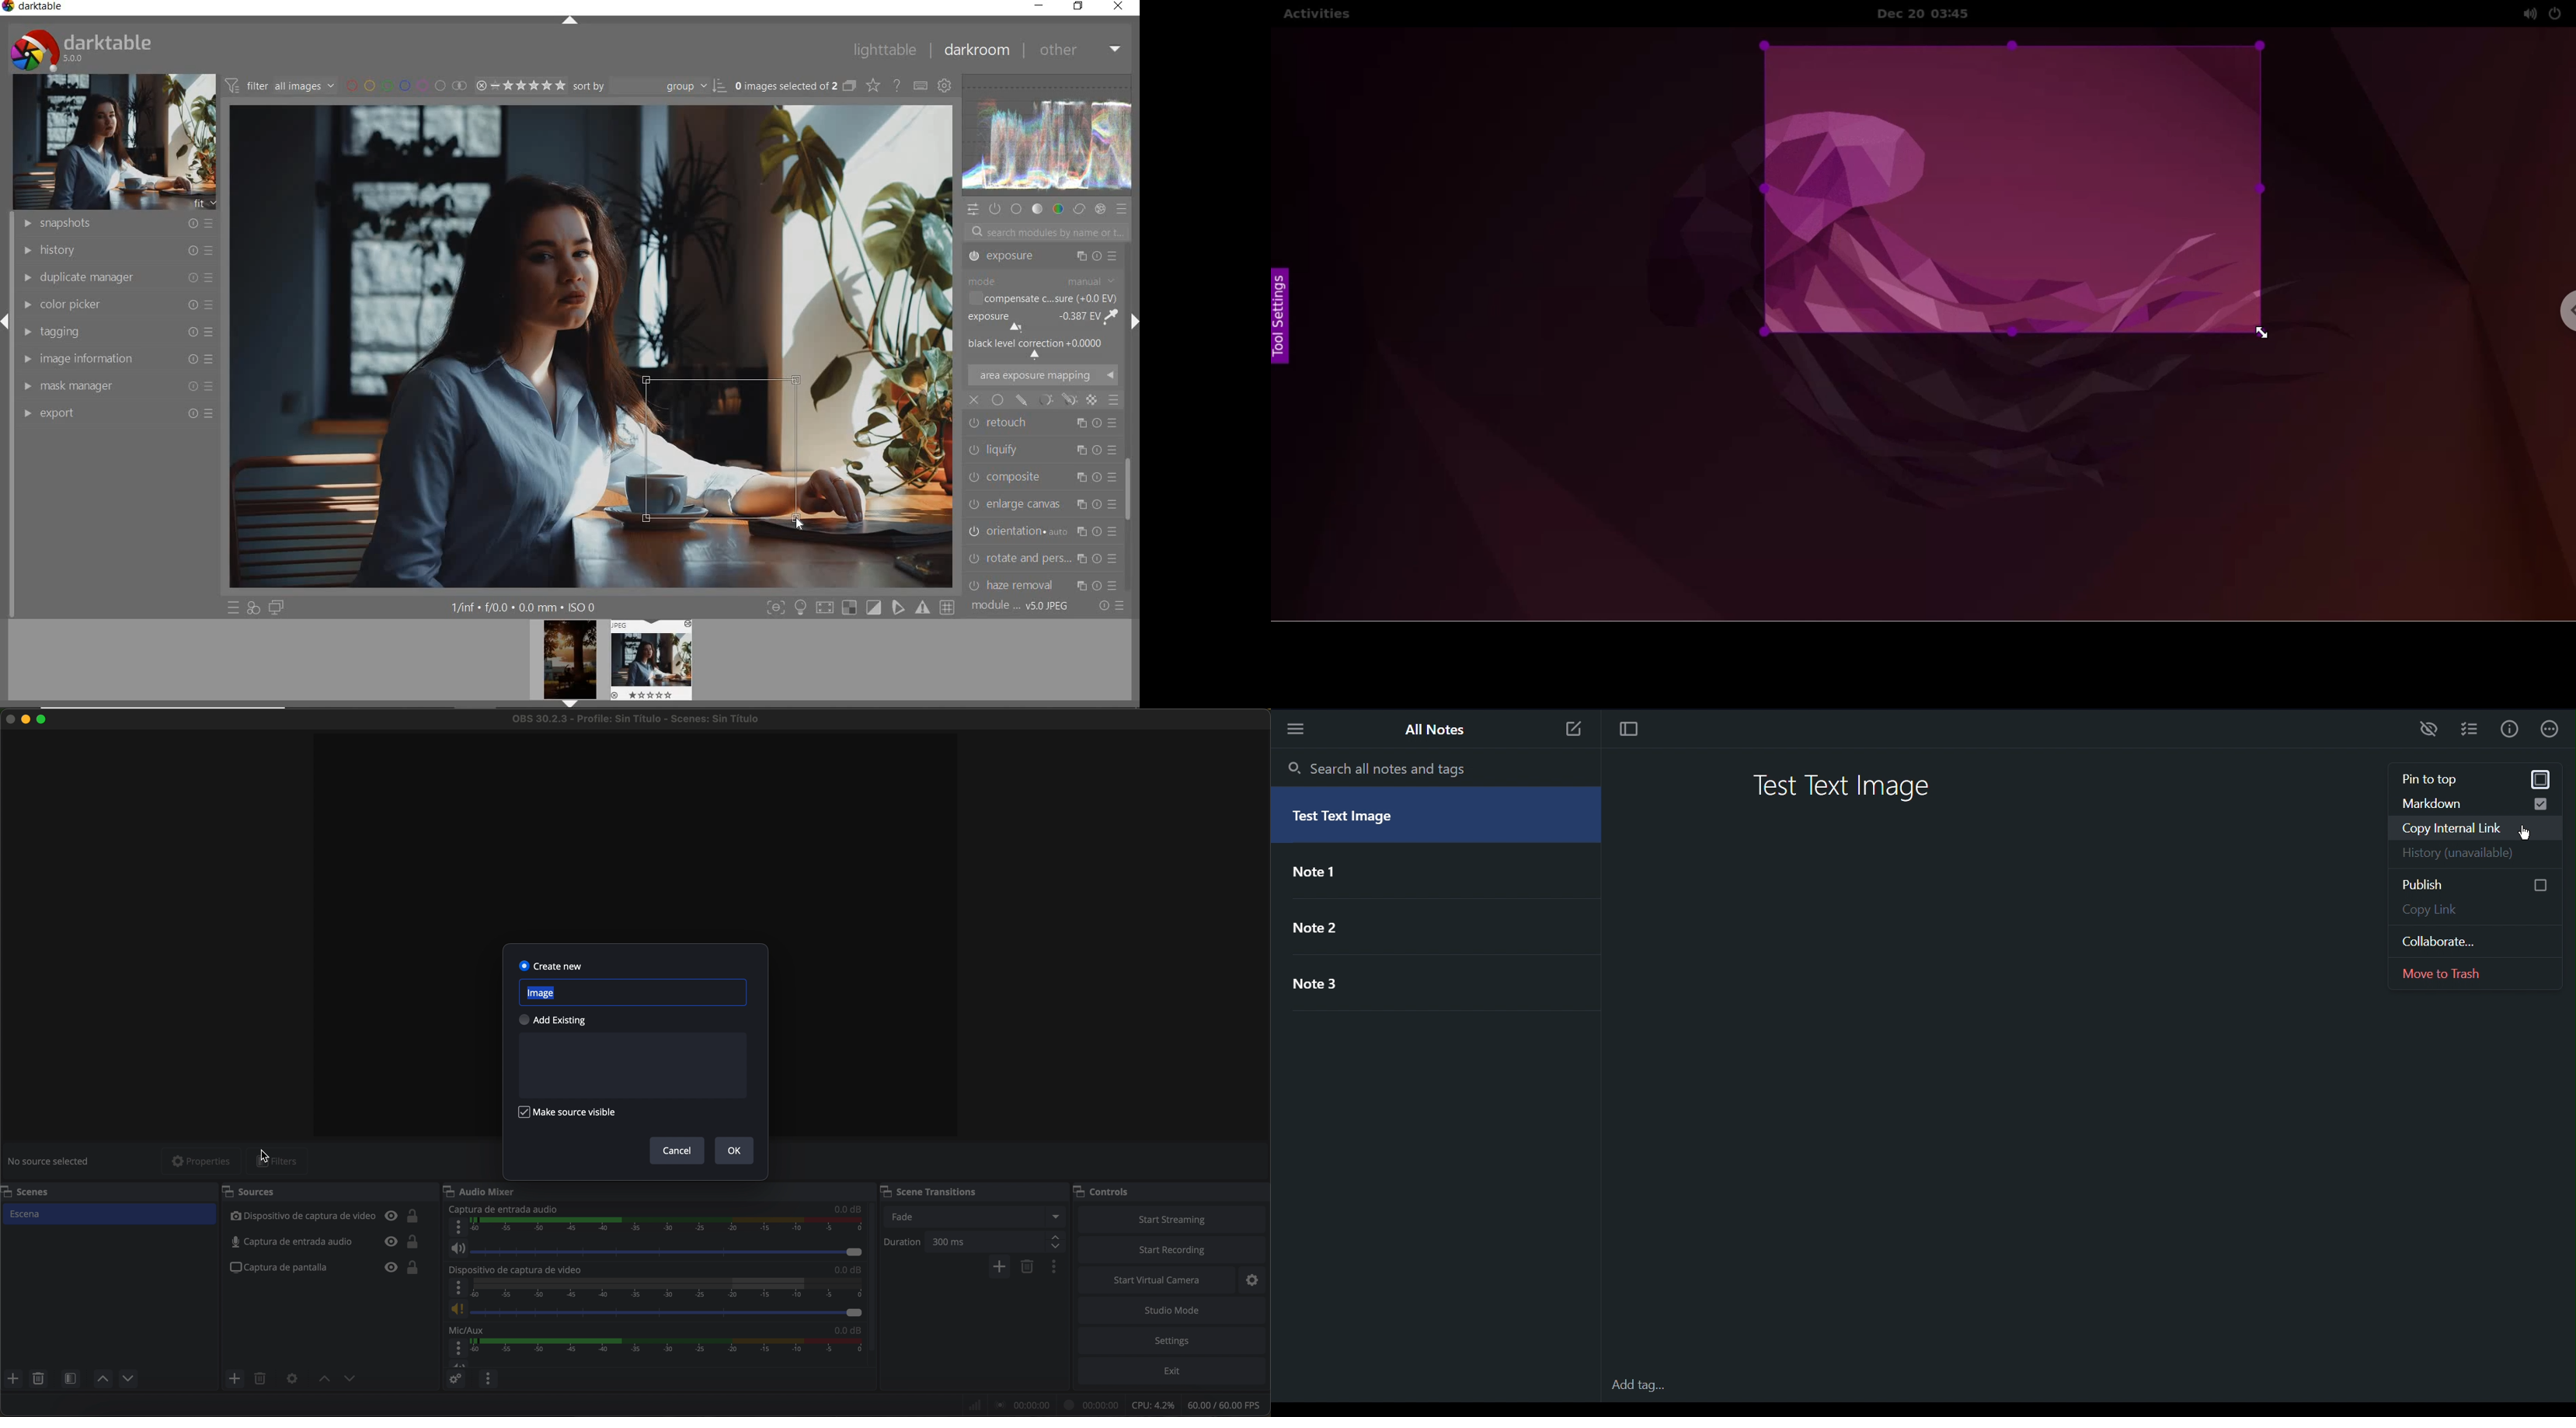  I want to click on create new selected, so click(552, 965).